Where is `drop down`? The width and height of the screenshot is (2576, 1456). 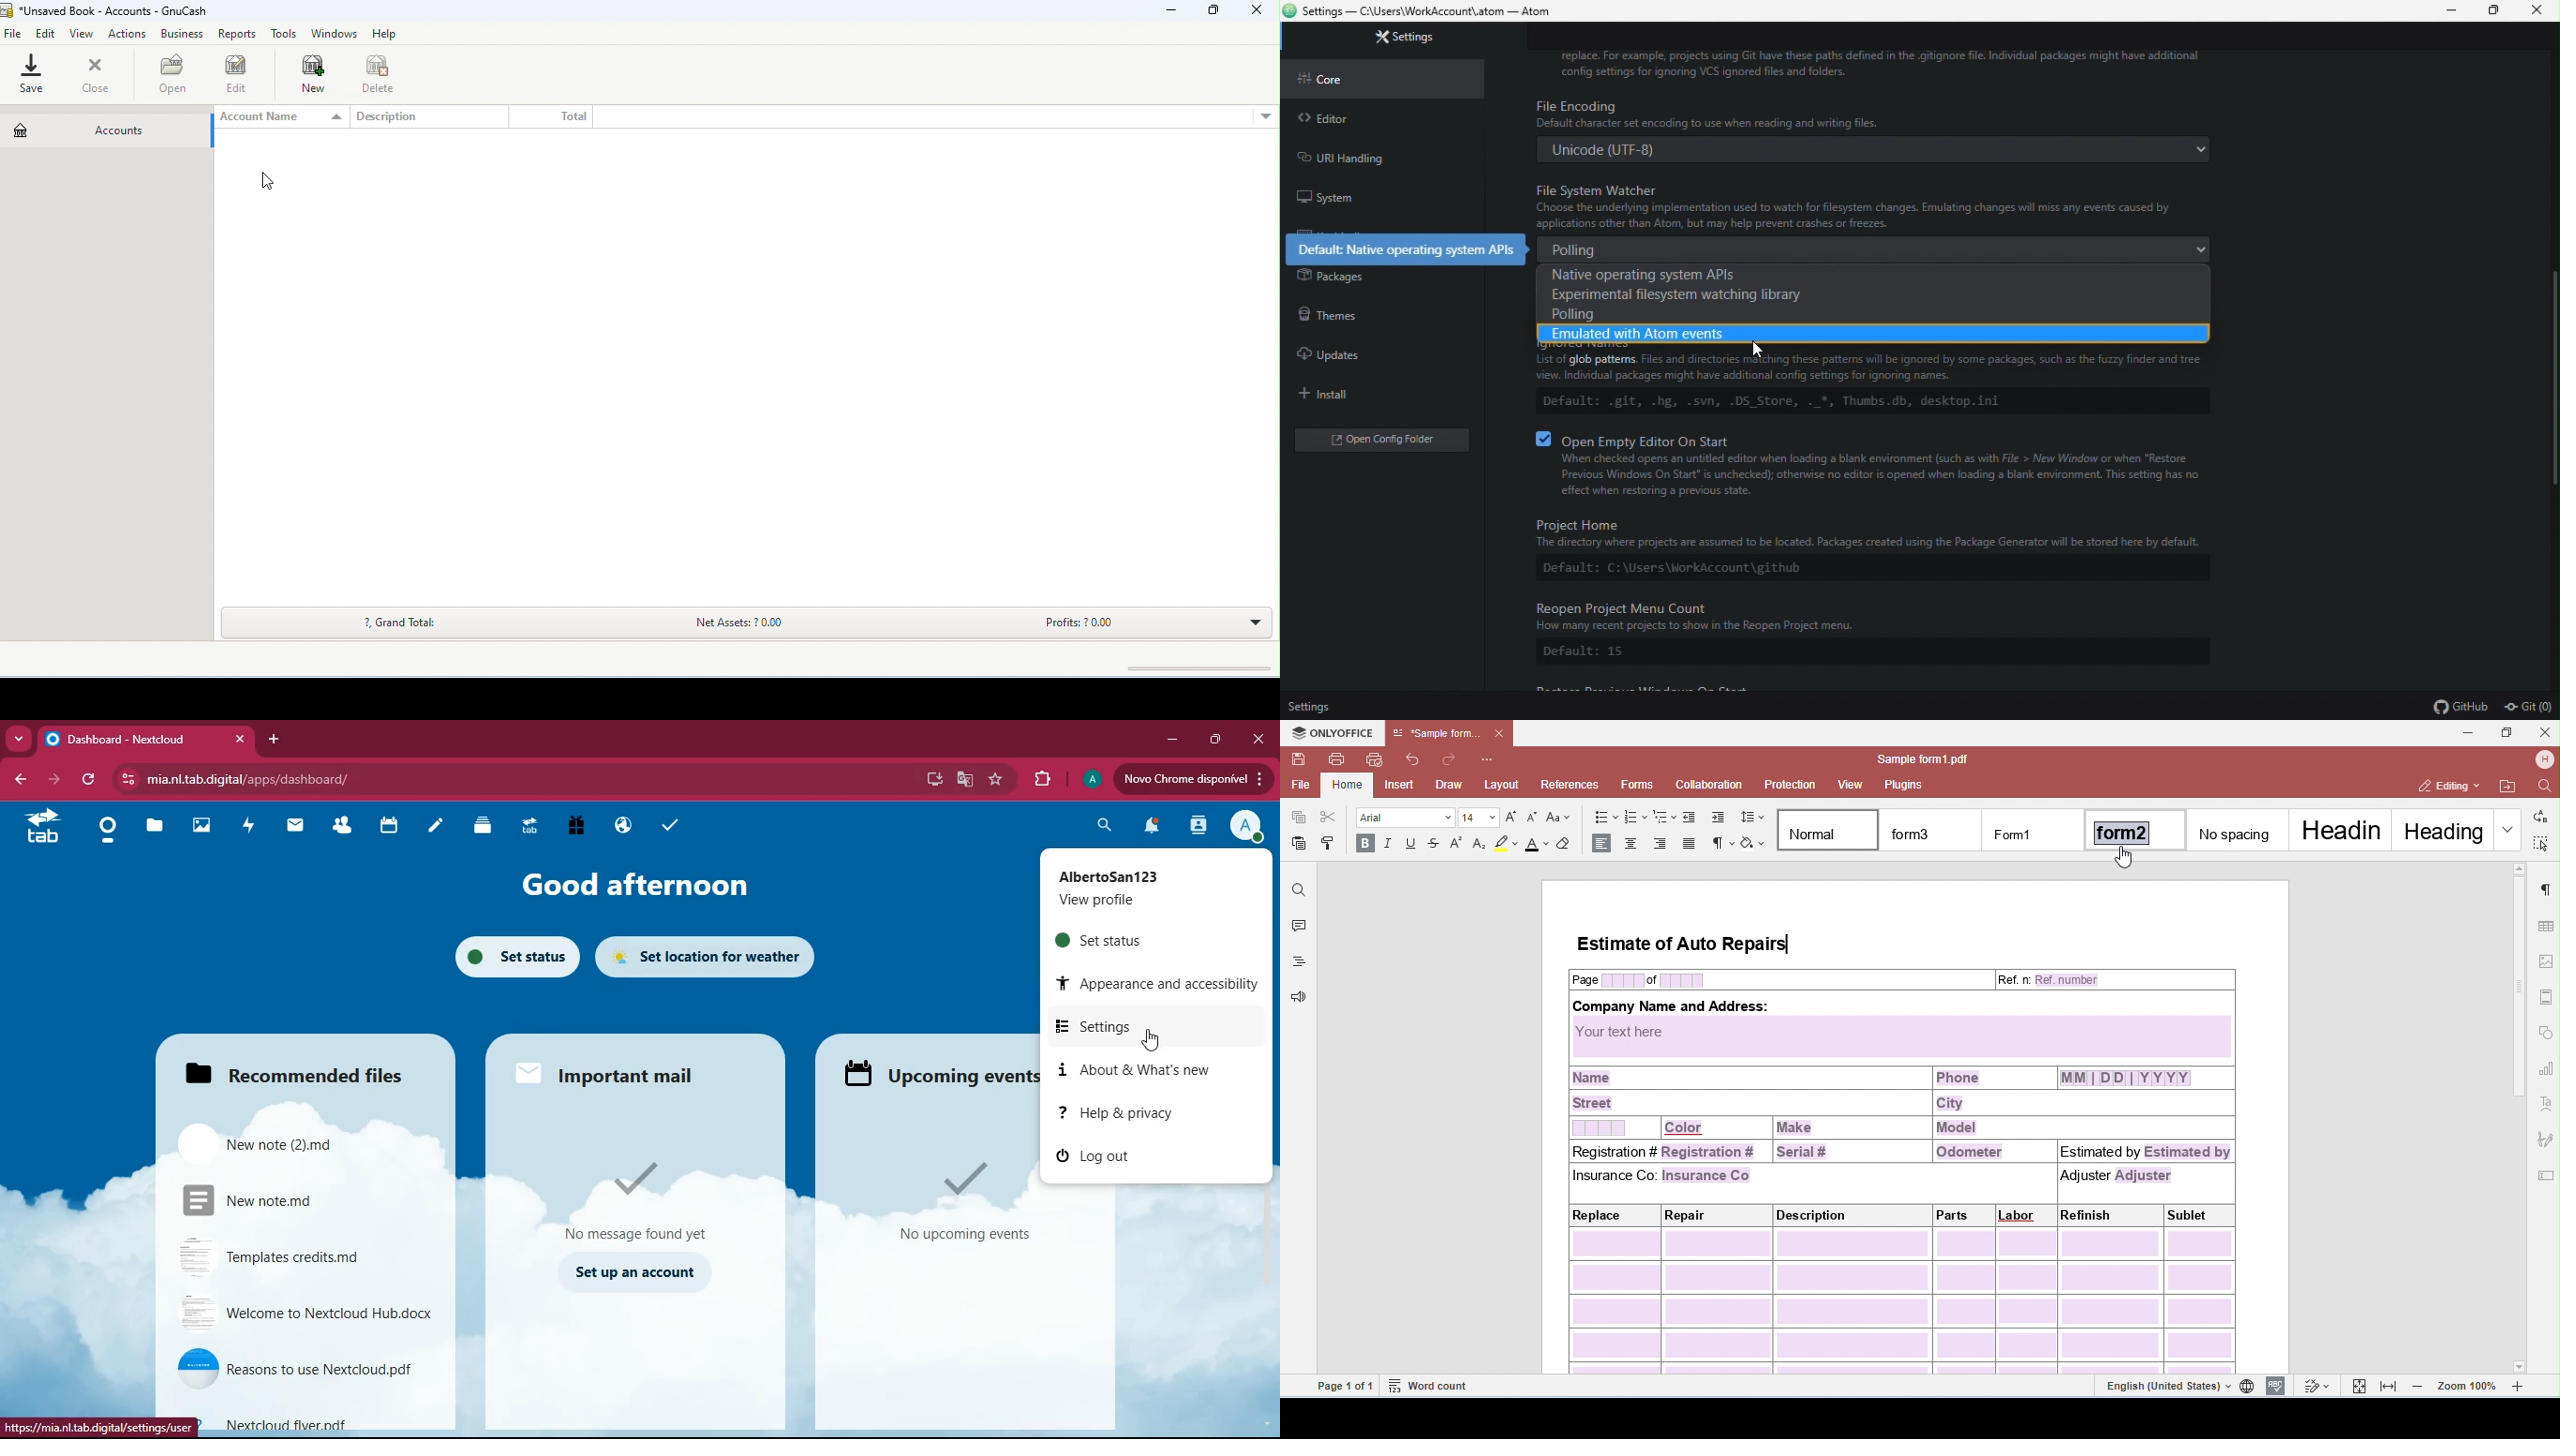
drop down is located at coordinates (335, 116).